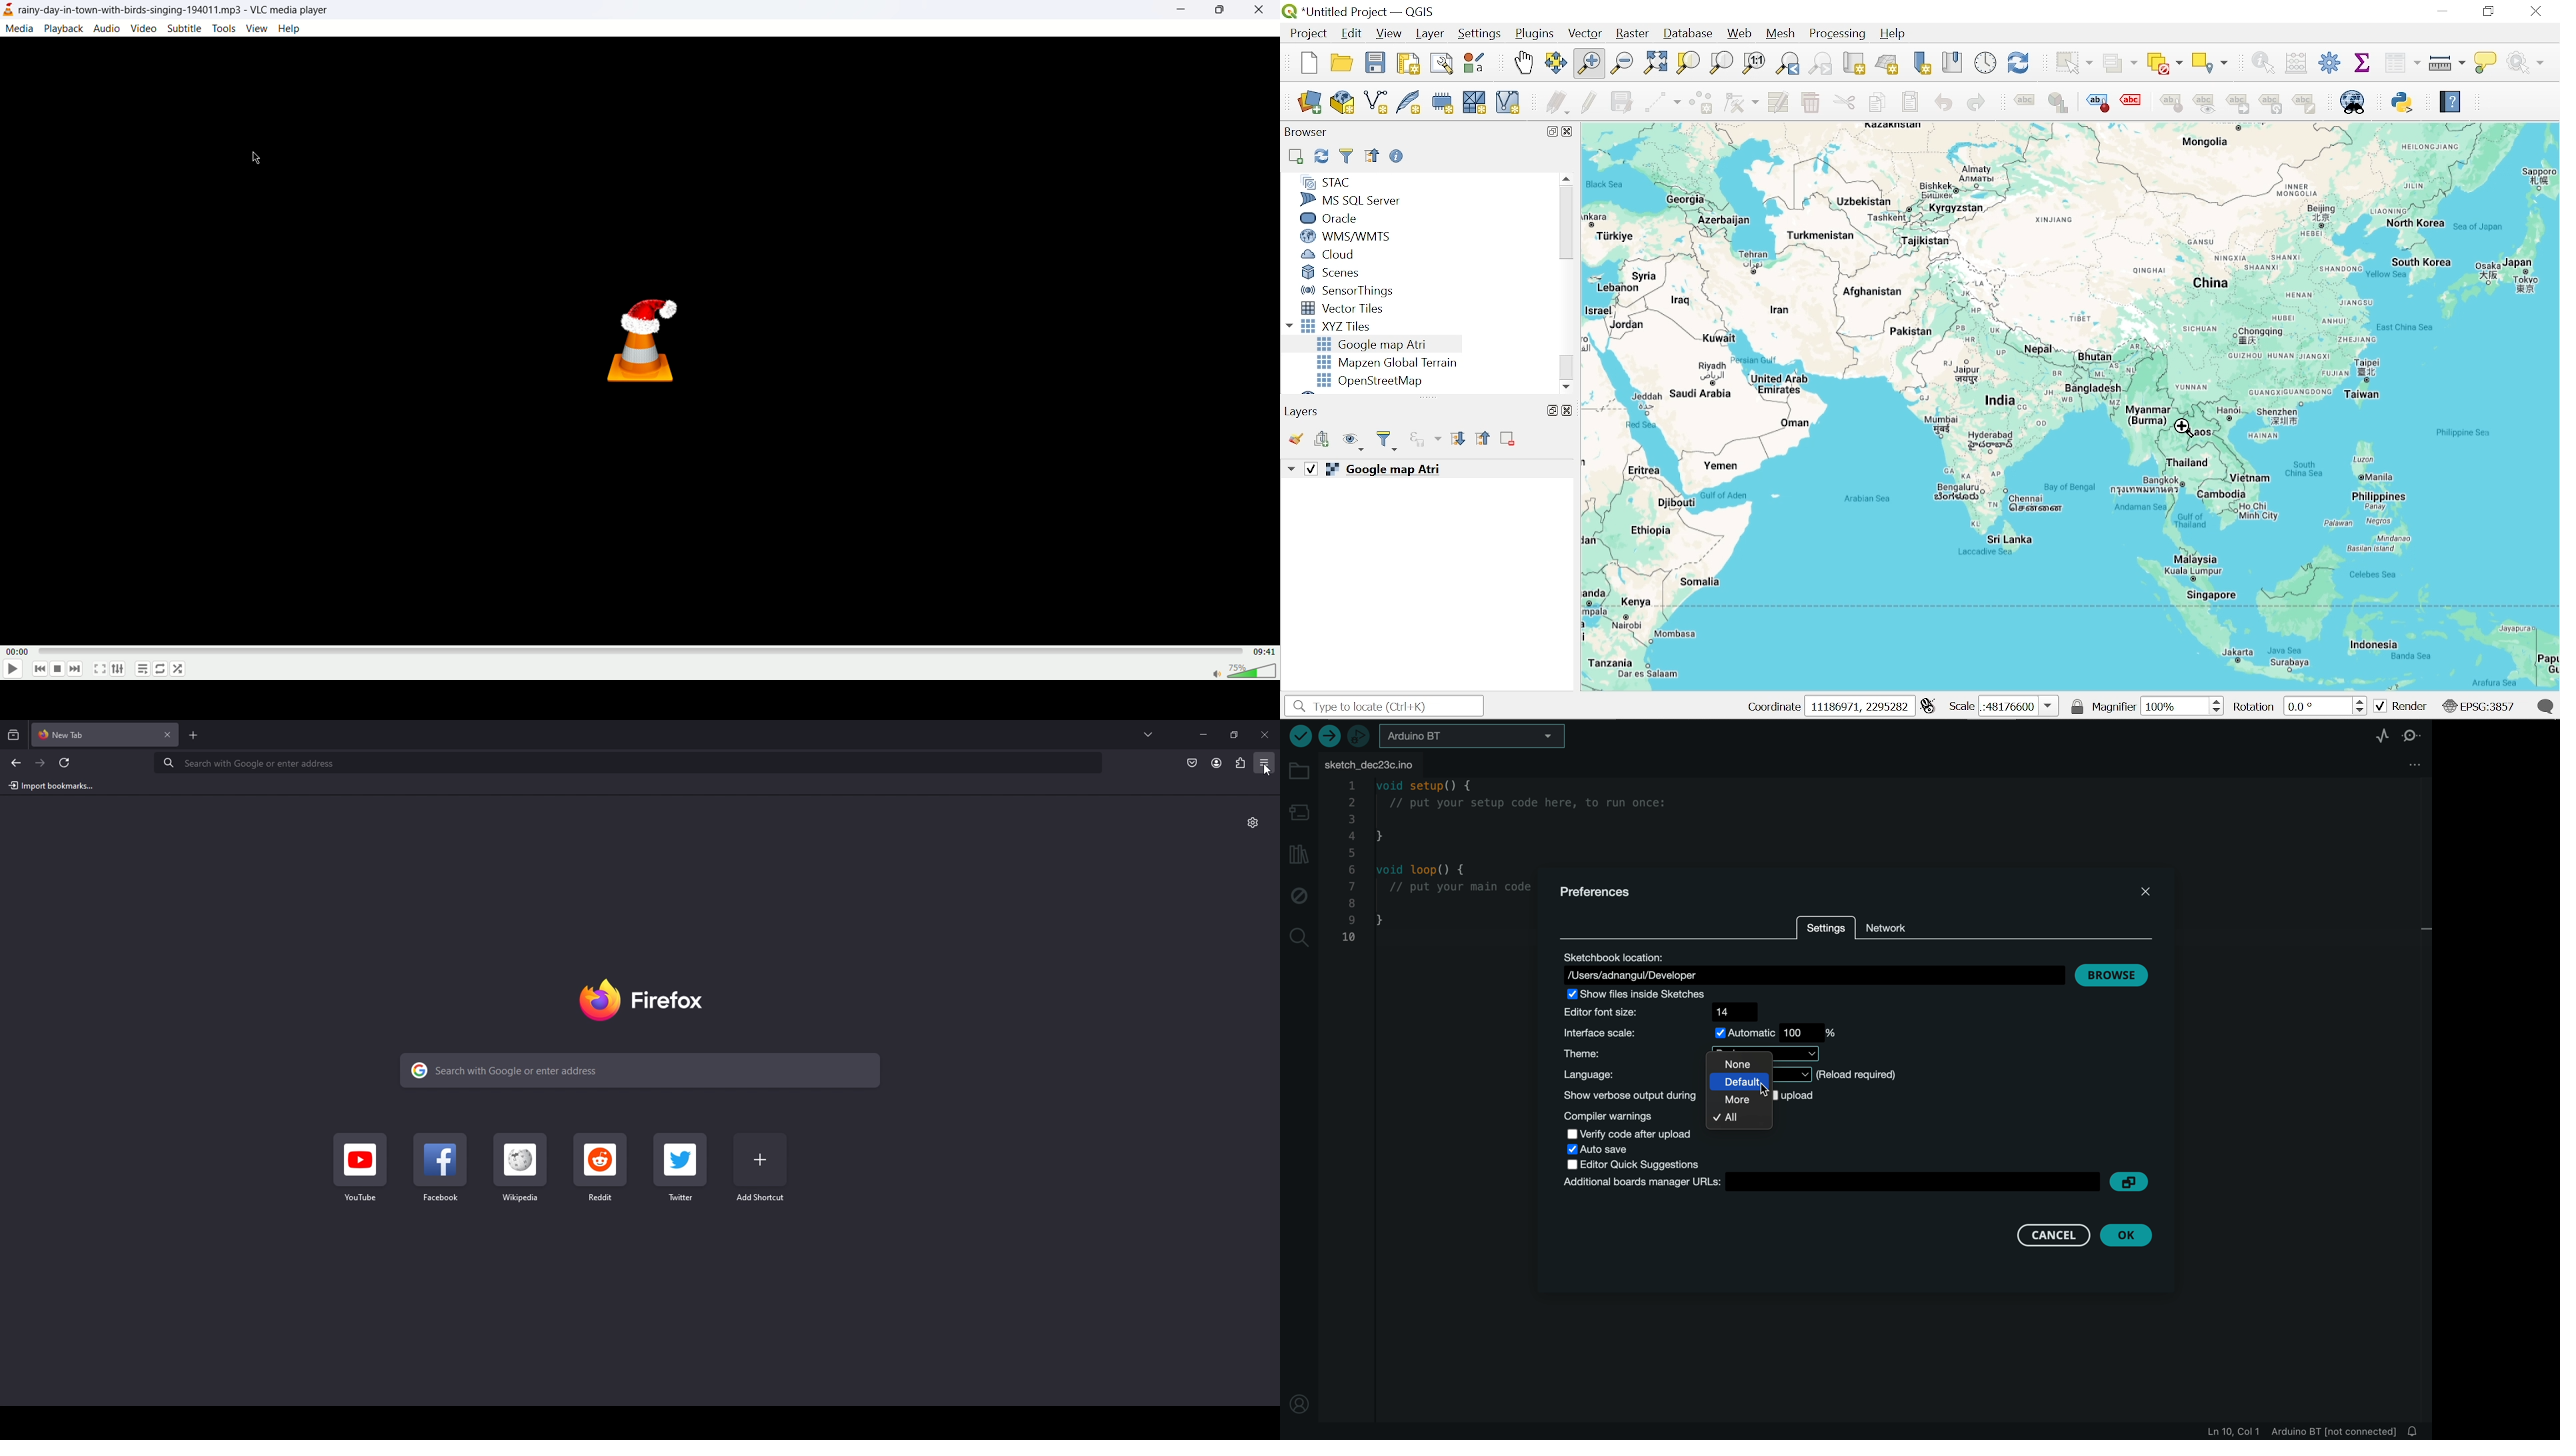 This screenshot has width=2576, height=1456. I want to click on Rotation, so click(2319, 706).